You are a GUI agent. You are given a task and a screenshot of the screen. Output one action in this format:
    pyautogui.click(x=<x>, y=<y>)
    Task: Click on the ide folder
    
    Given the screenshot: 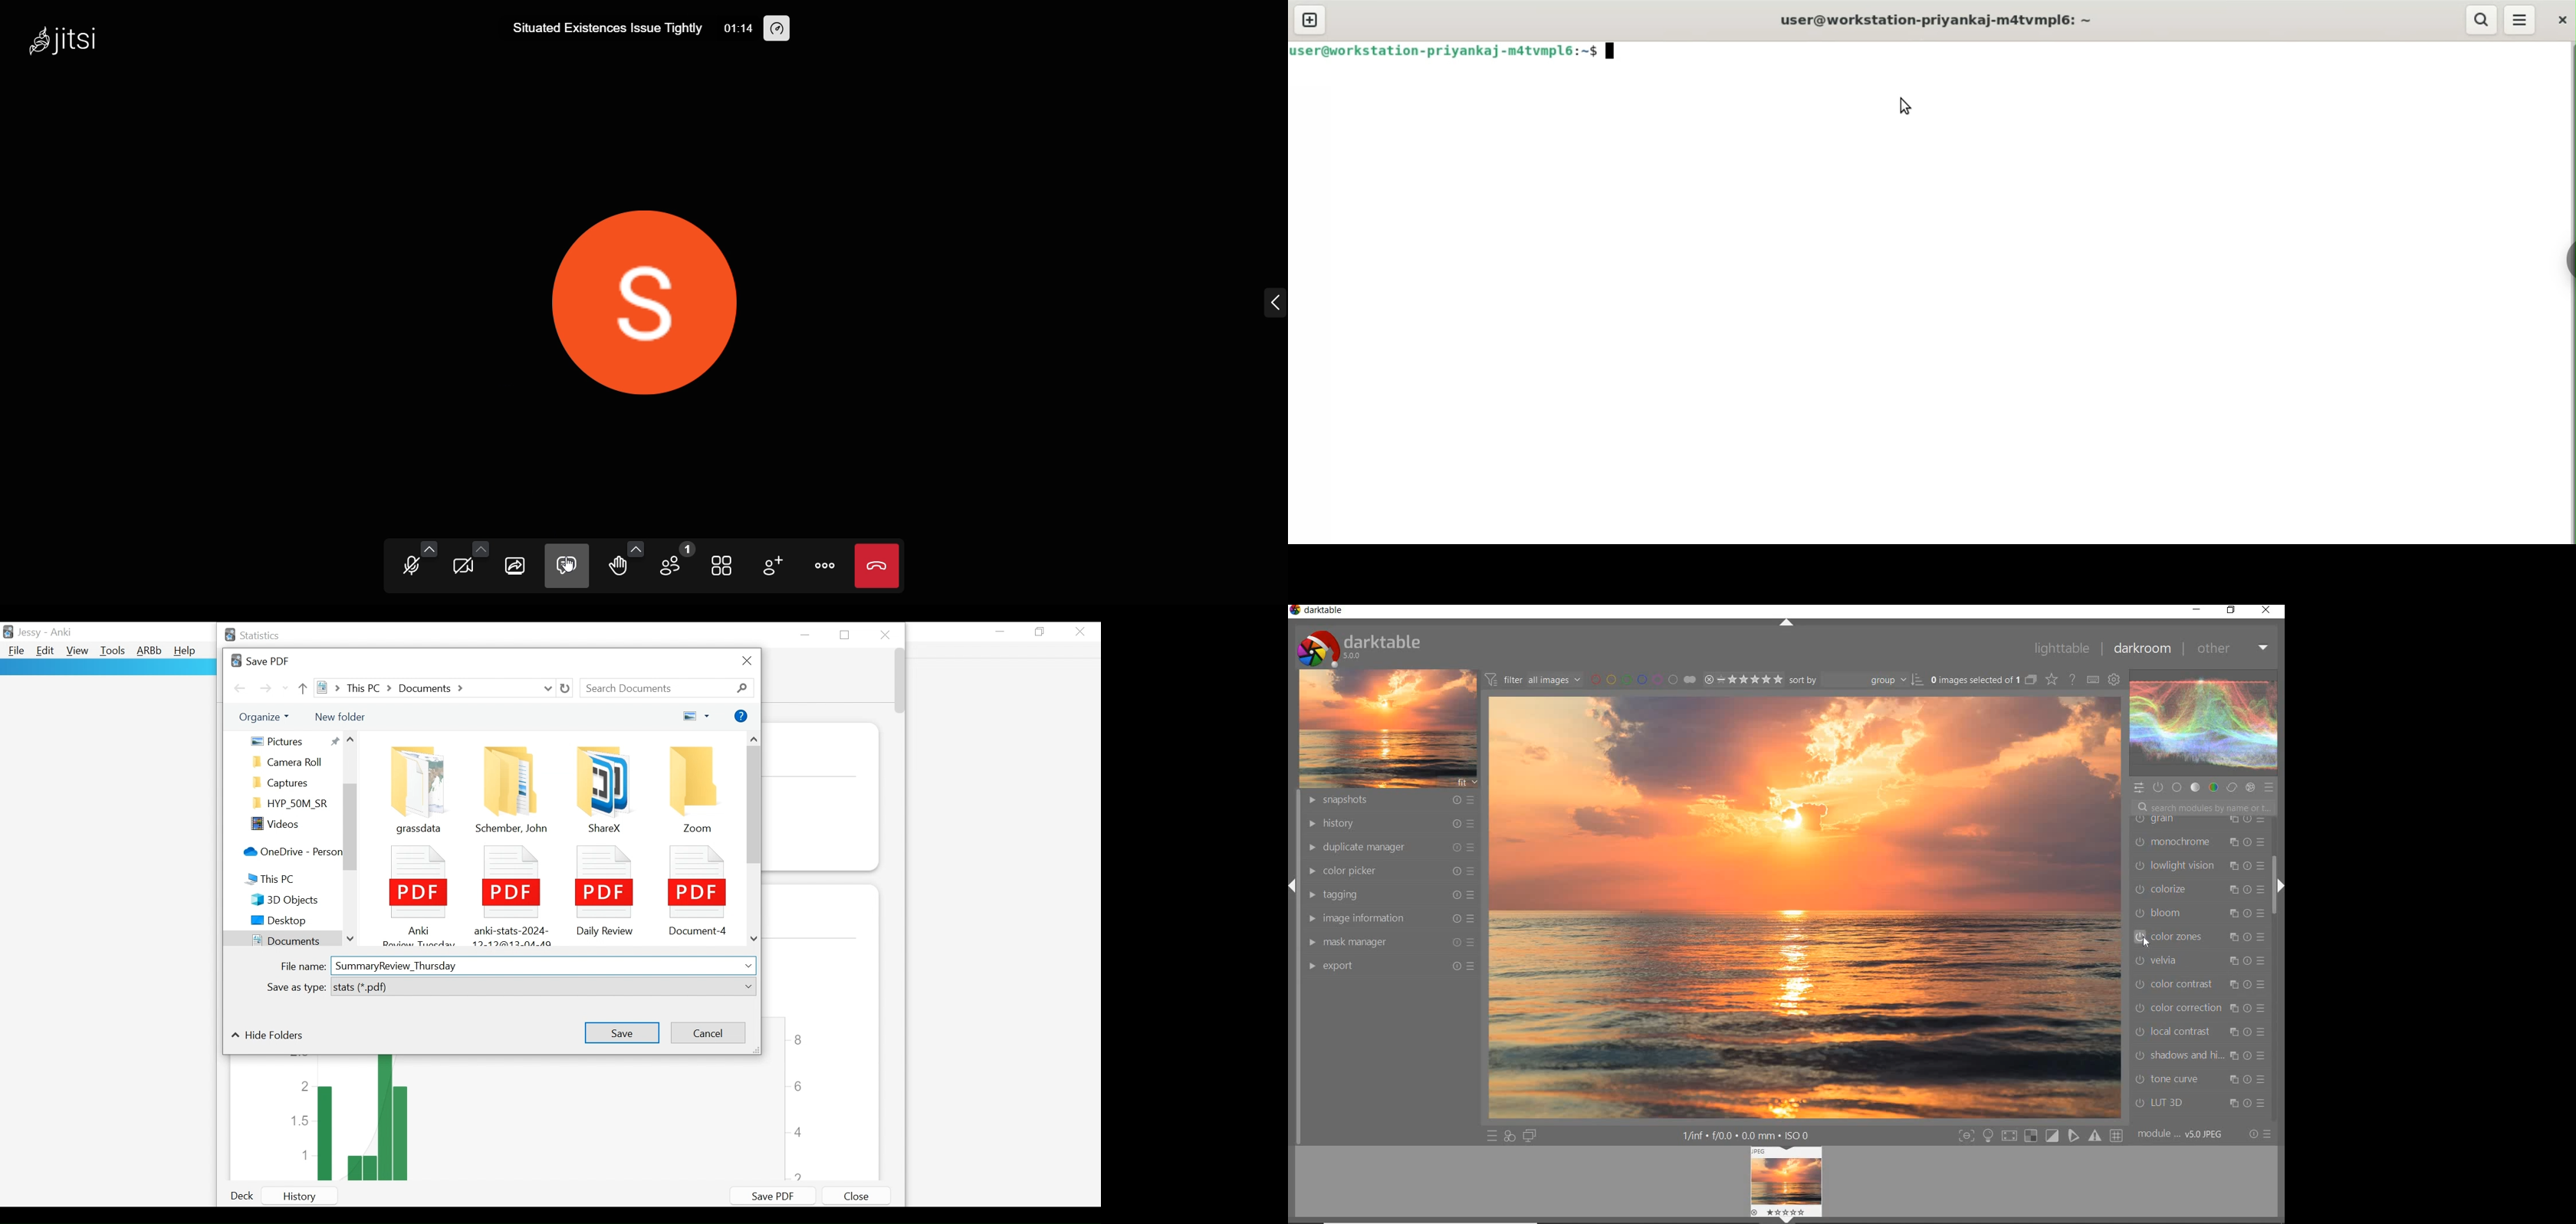 What is the action you would take?
    pyautogui.click(x=268, y=1036)
    